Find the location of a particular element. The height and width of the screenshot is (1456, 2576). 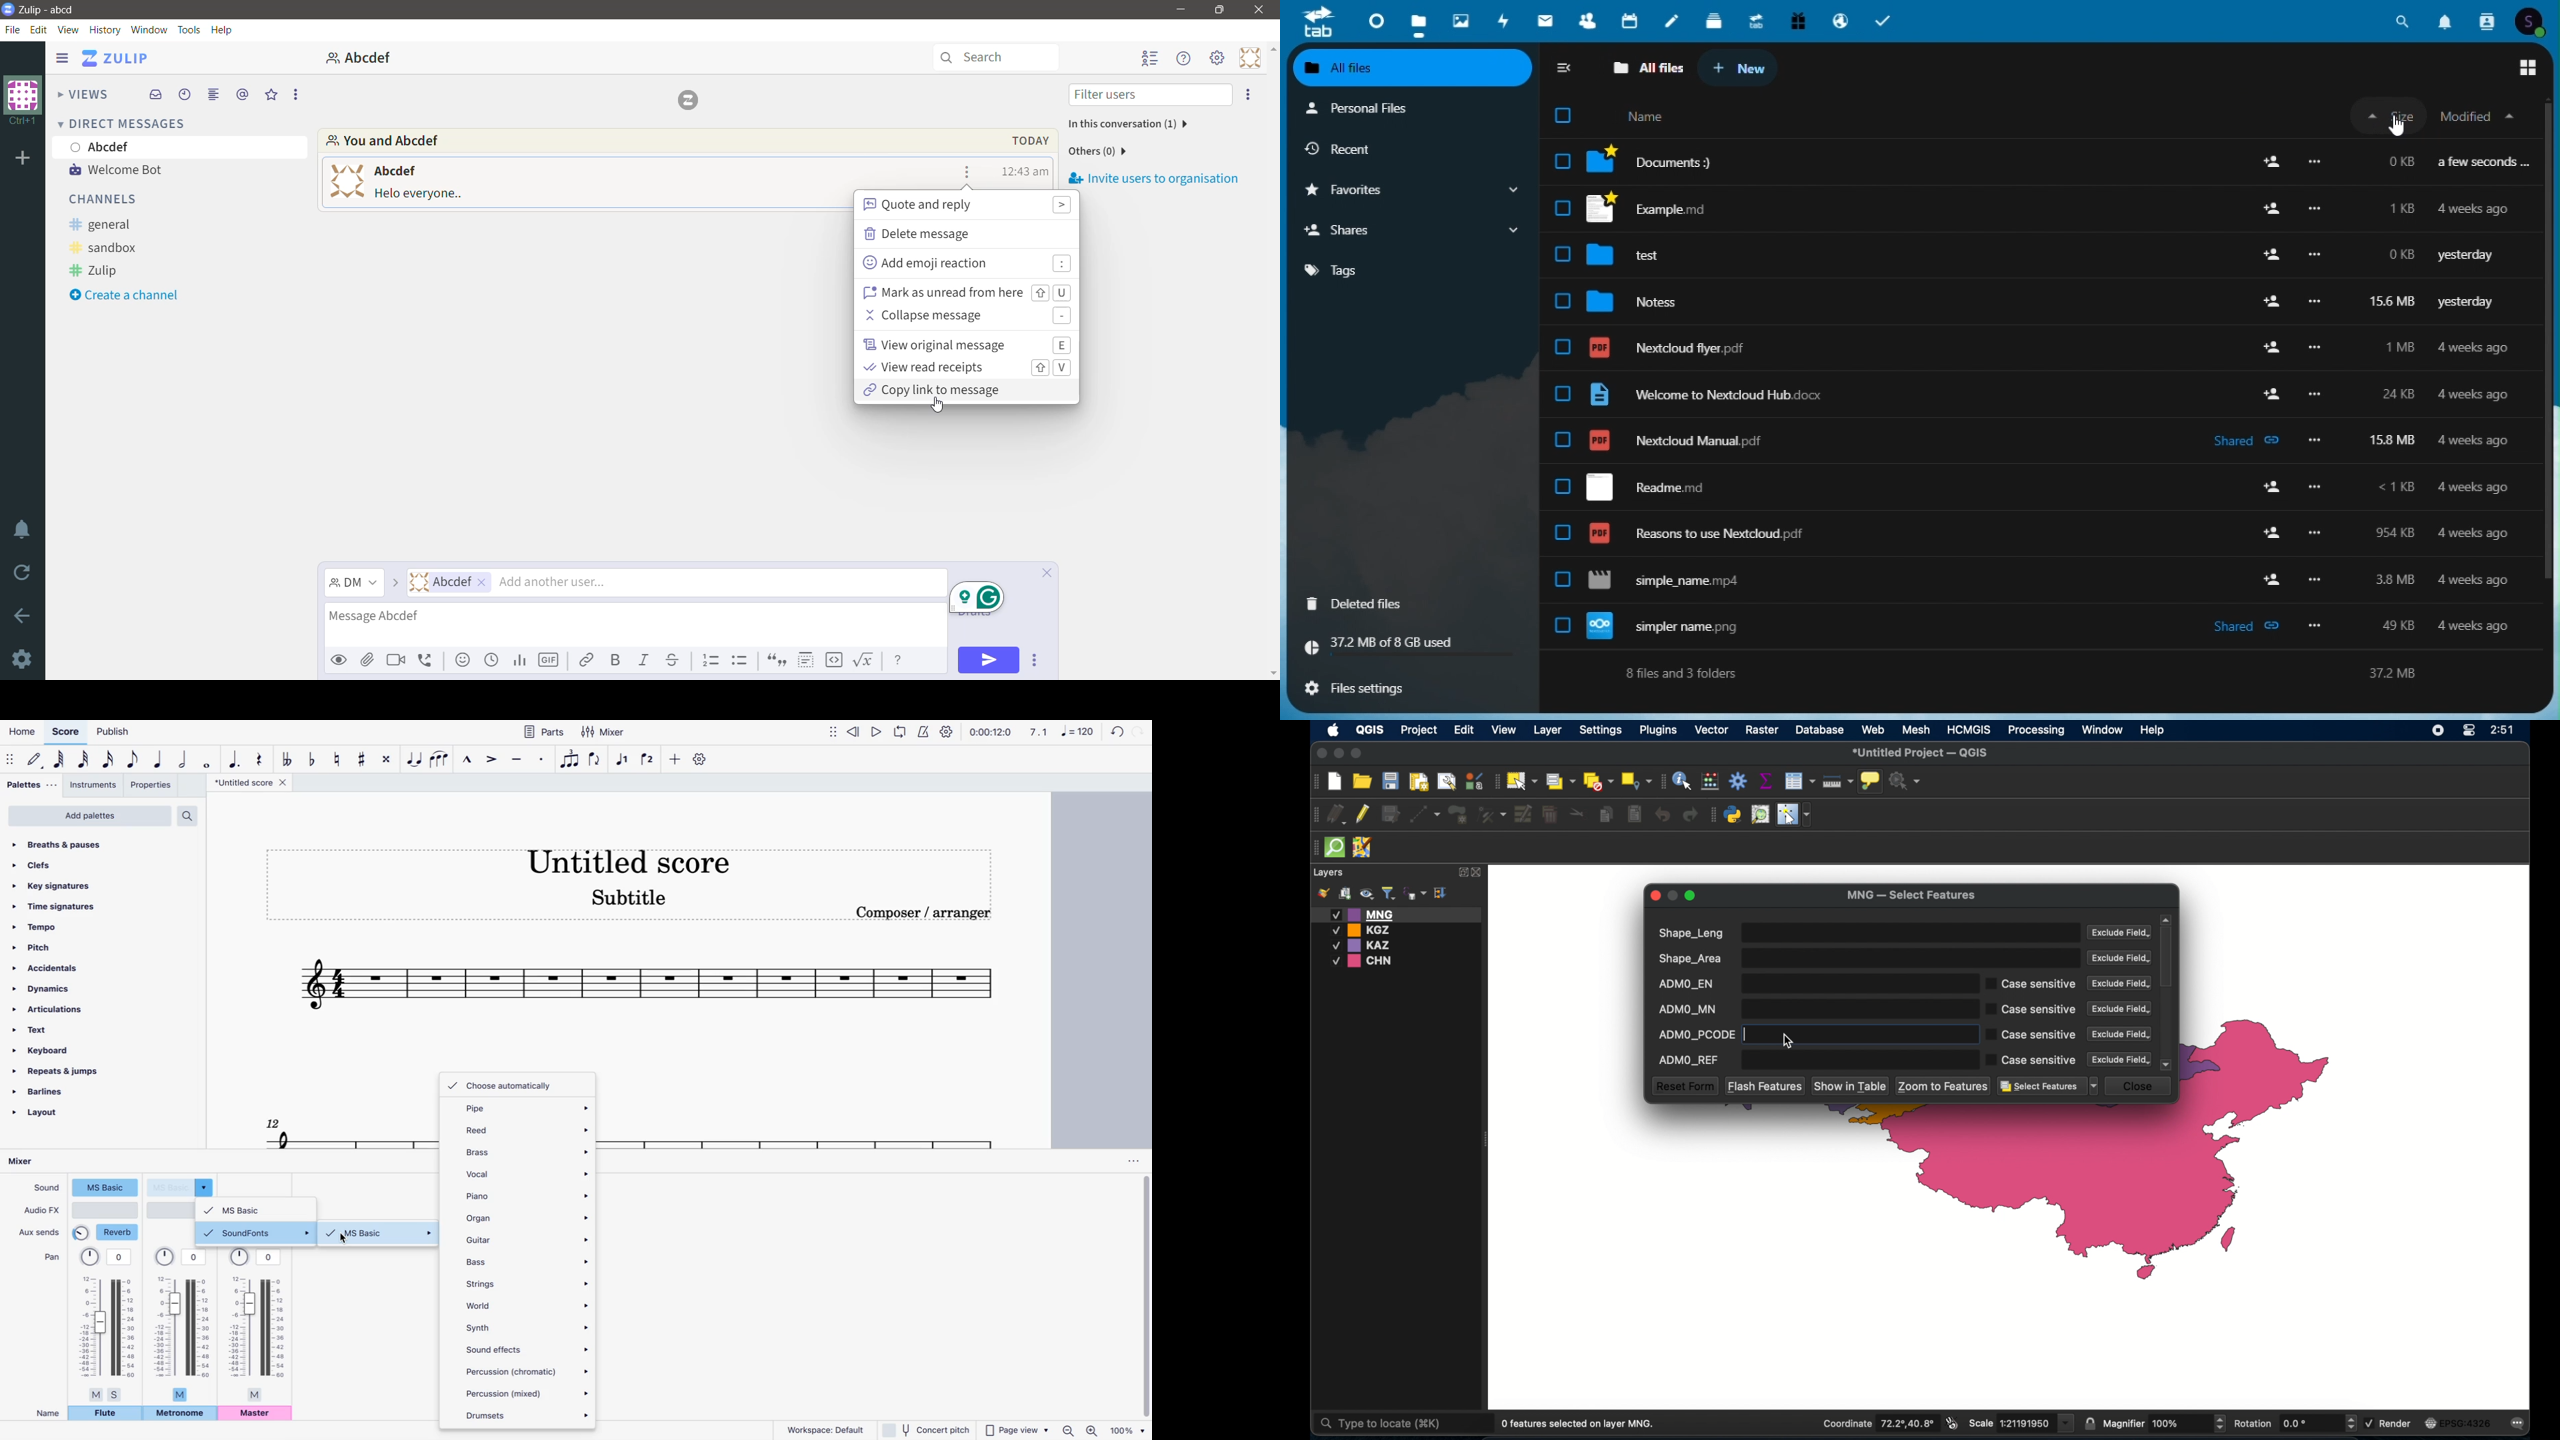

tab is located at coordinates (1314, 22).